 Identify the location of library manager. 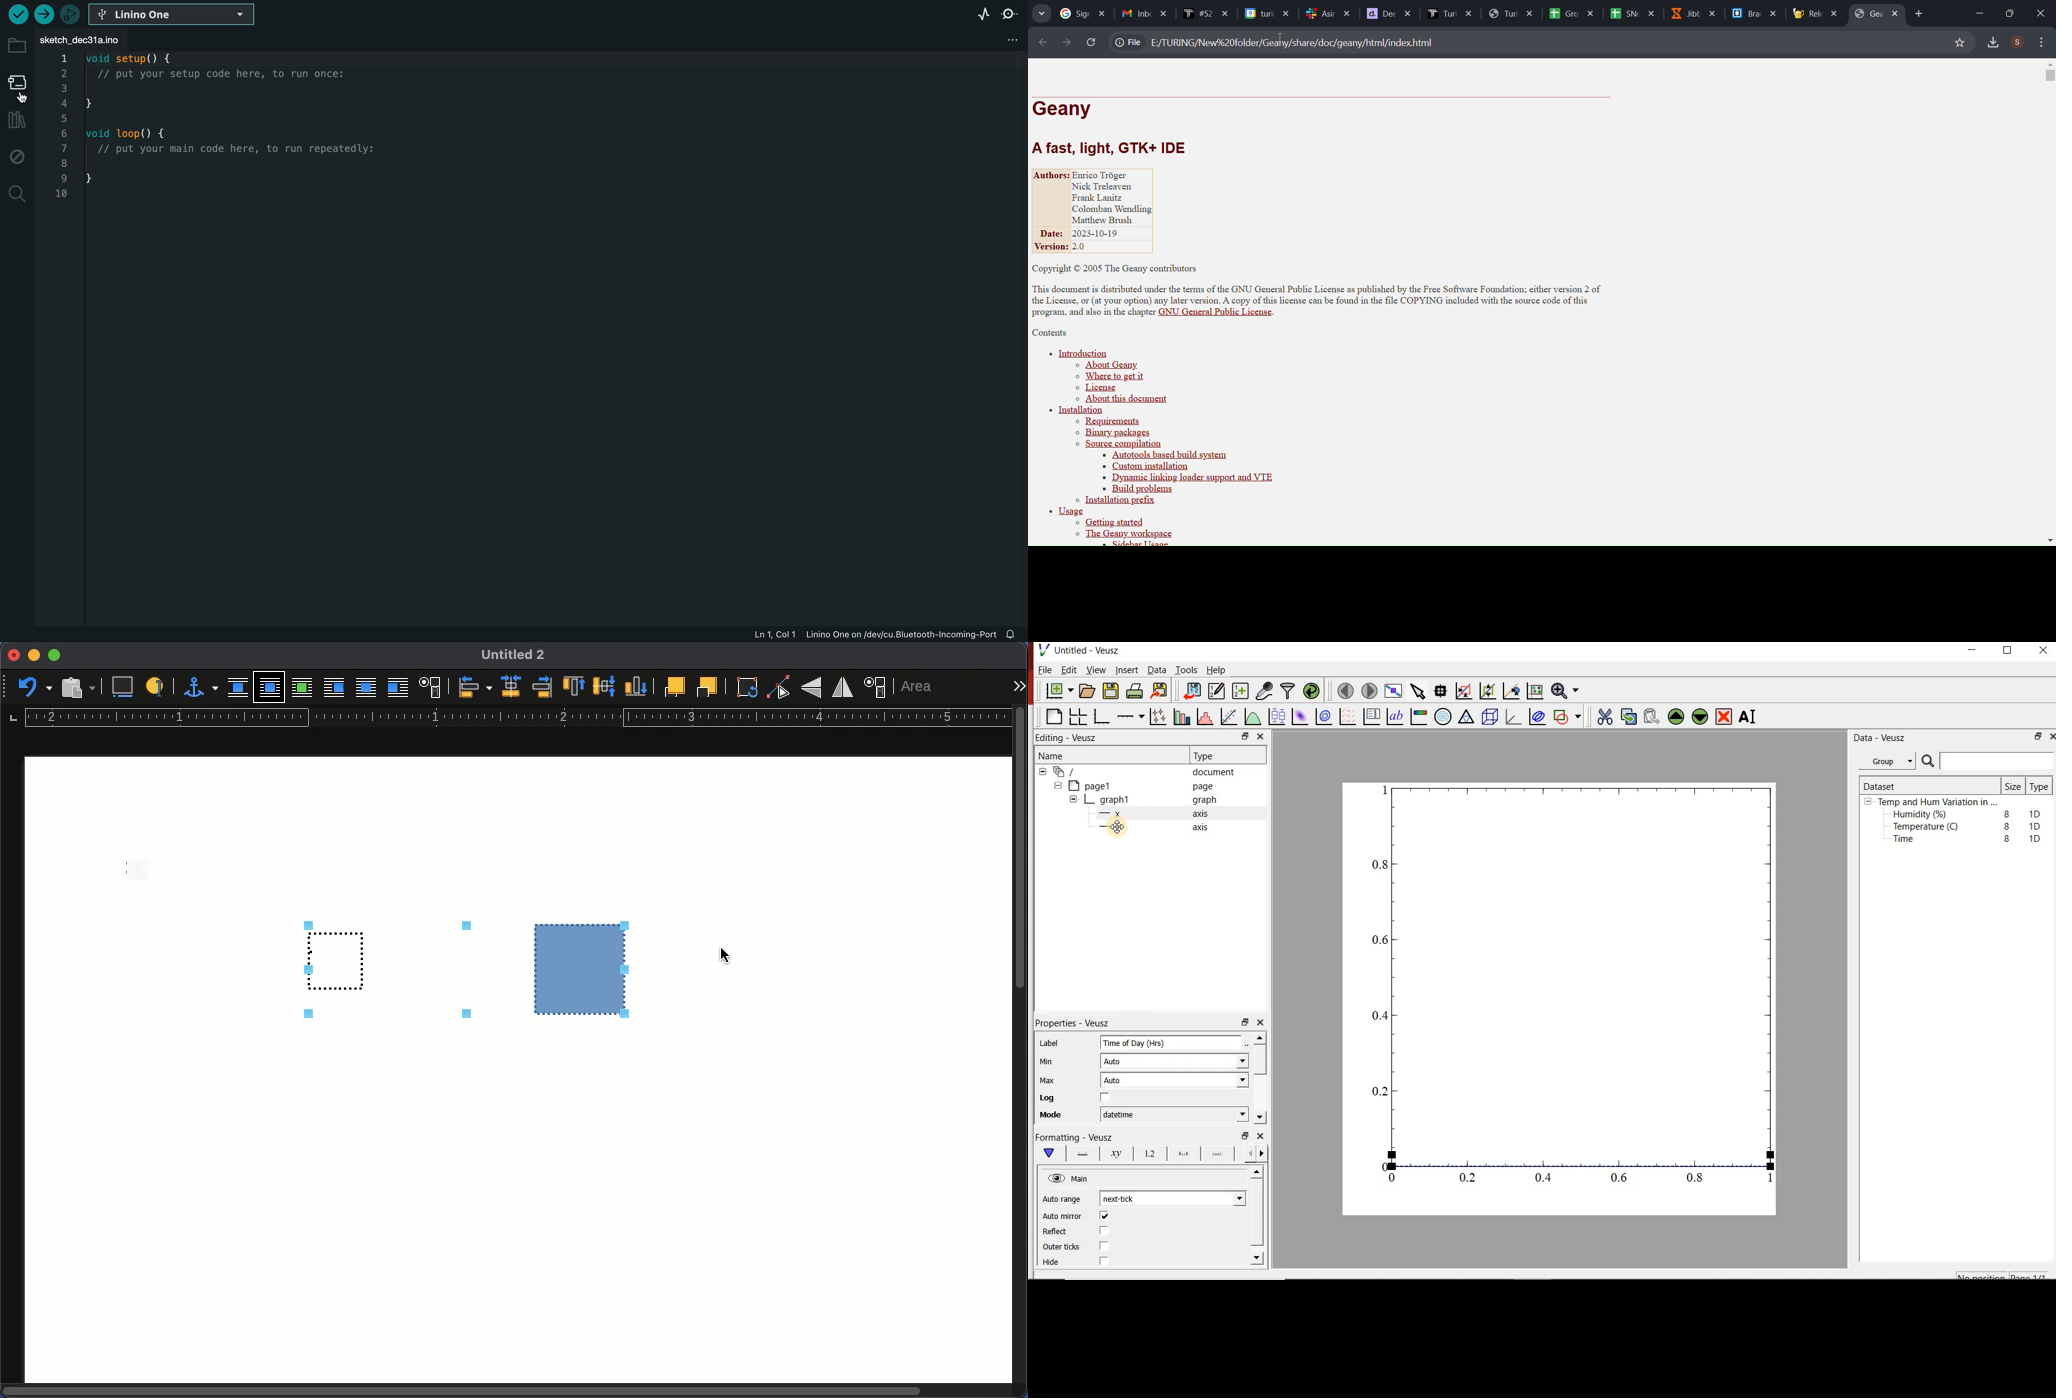
(15, 121).